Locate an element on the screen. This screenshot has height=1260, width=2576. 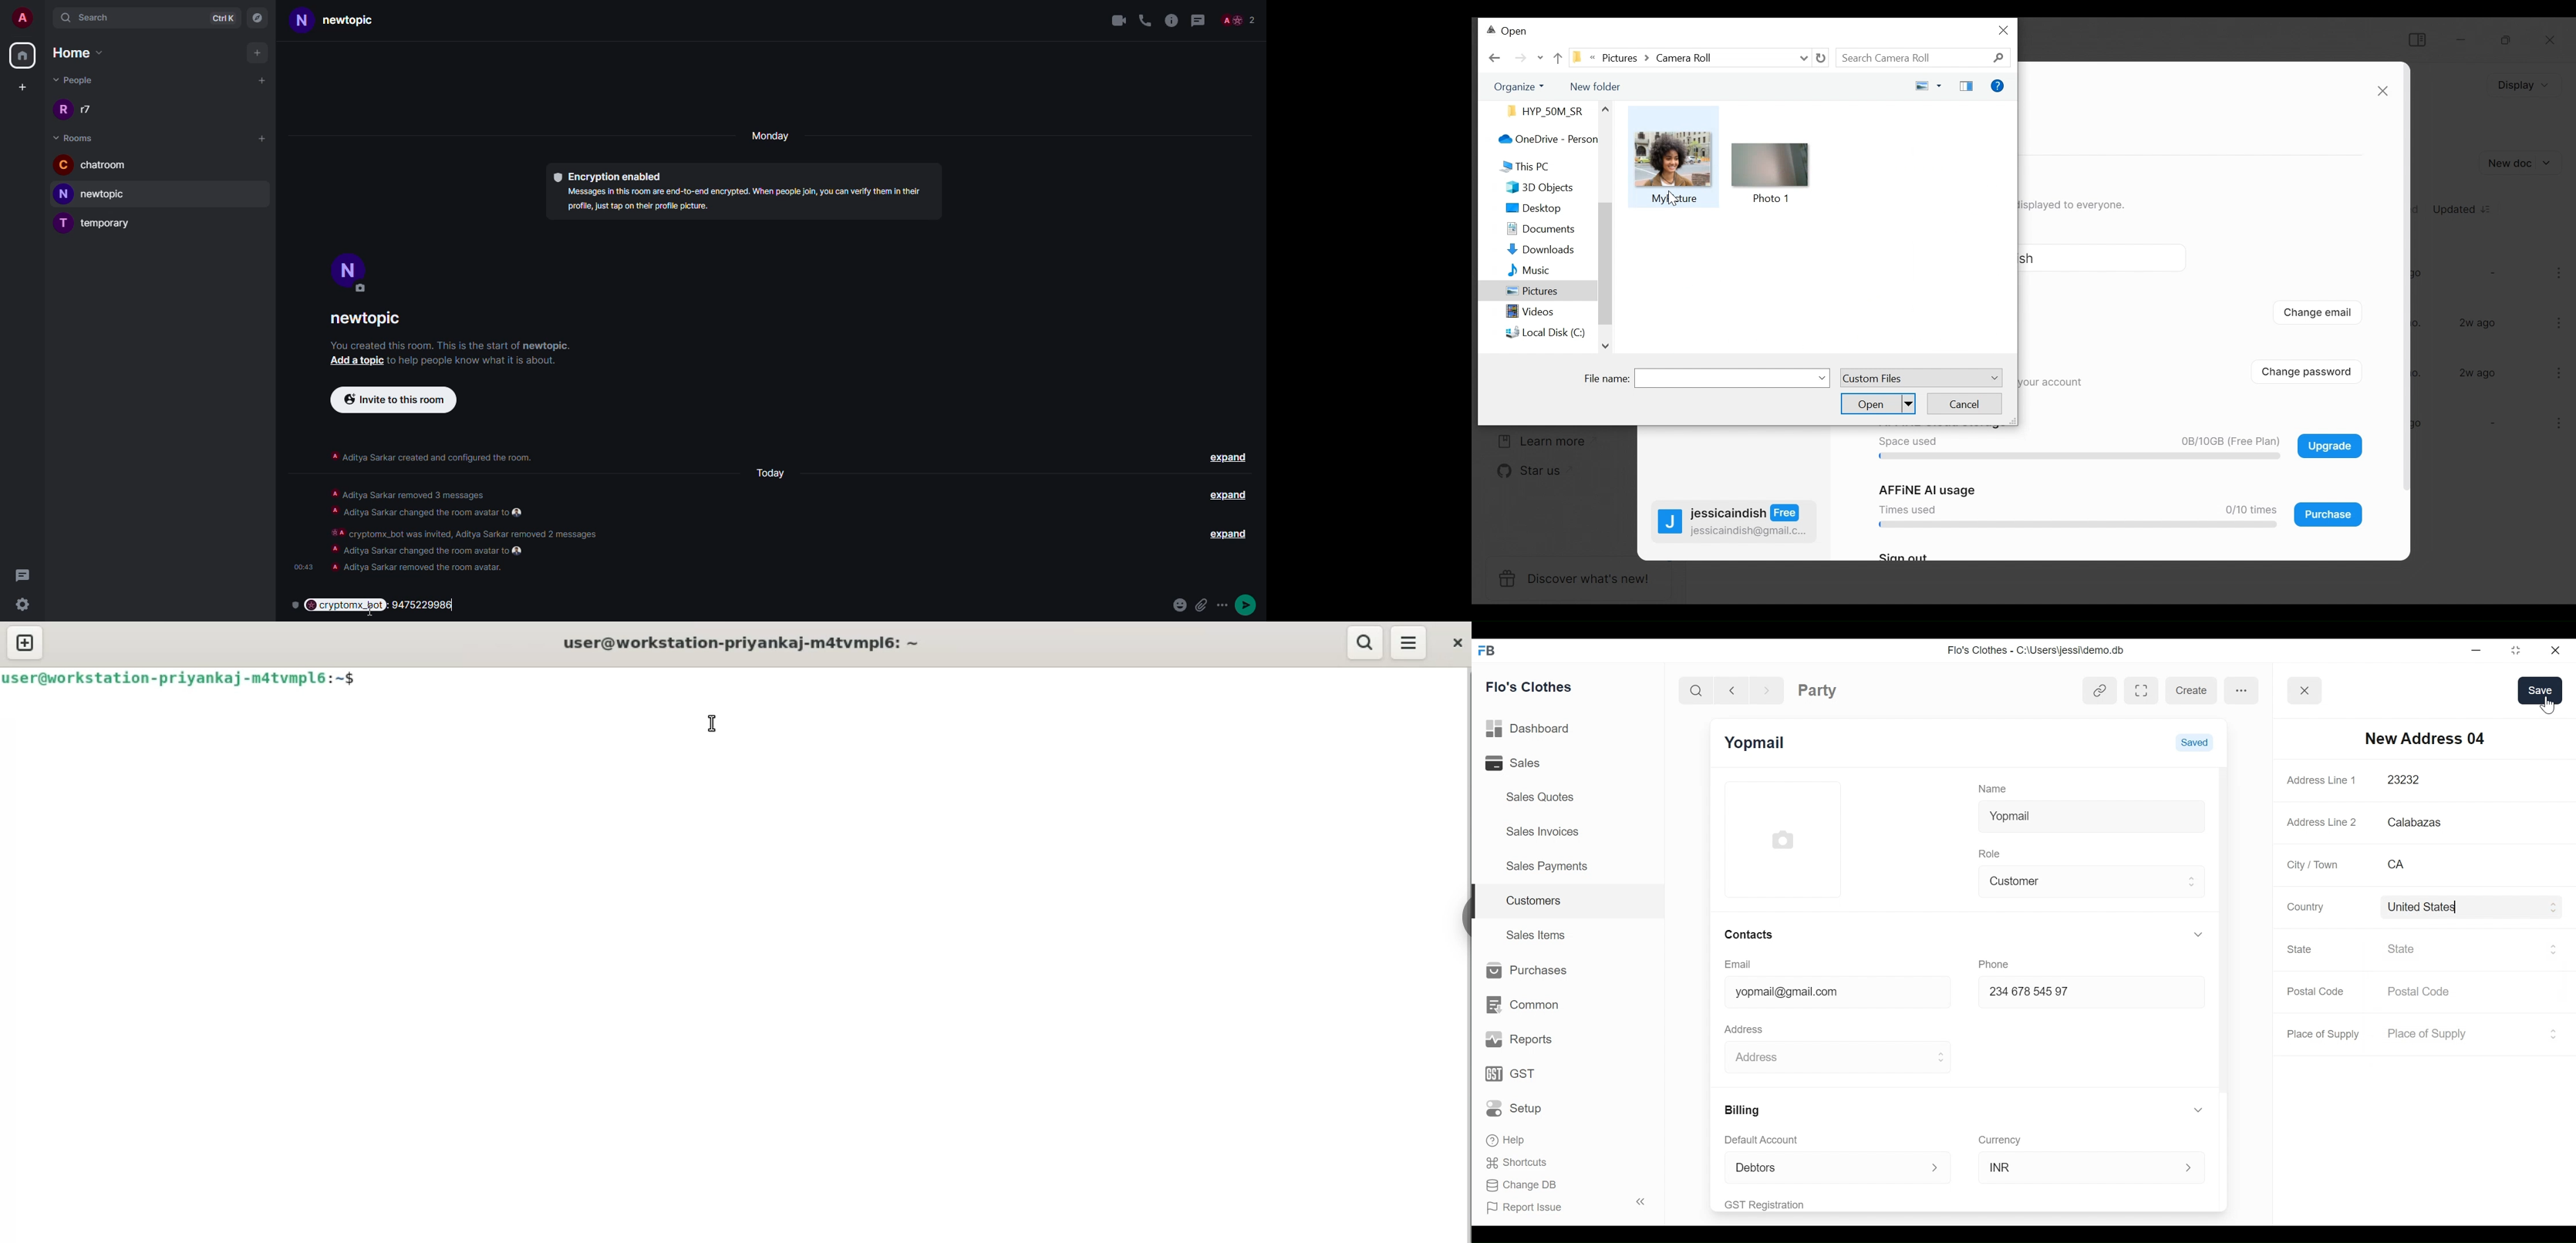
AFFiNE AI usage is located at coordinates (1929, 490).